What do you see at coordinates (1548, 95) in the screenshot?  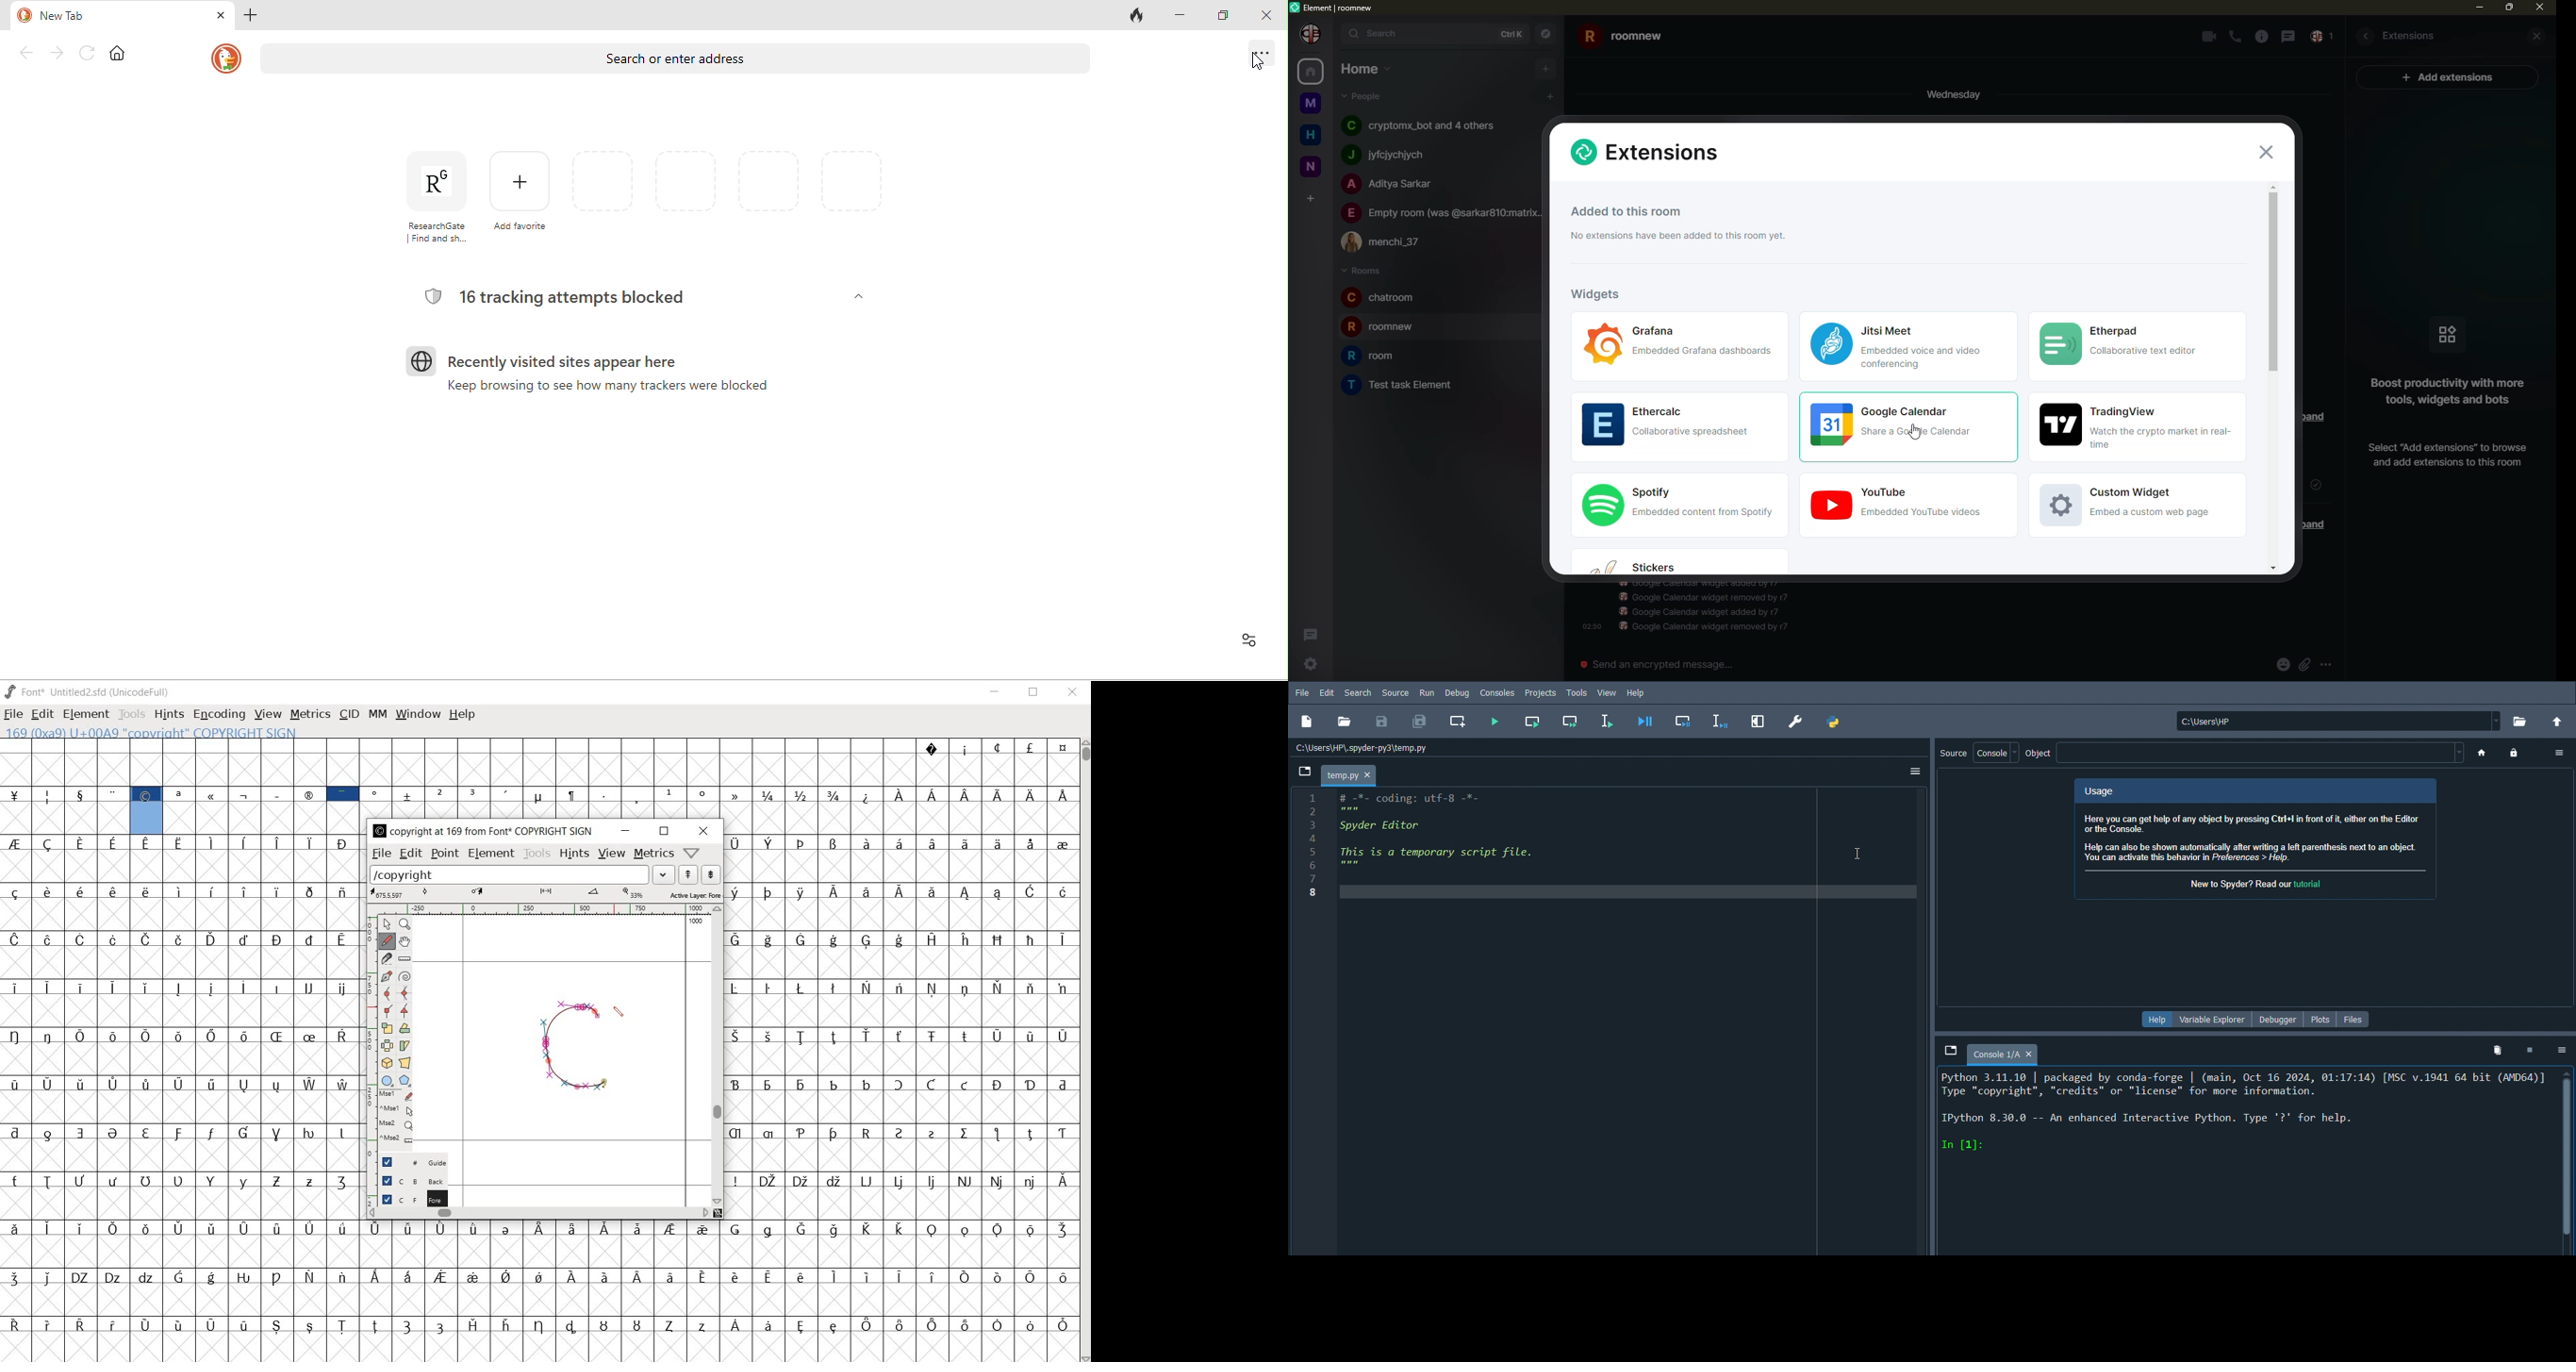 I see `add` at bounding box center [1548, 95].